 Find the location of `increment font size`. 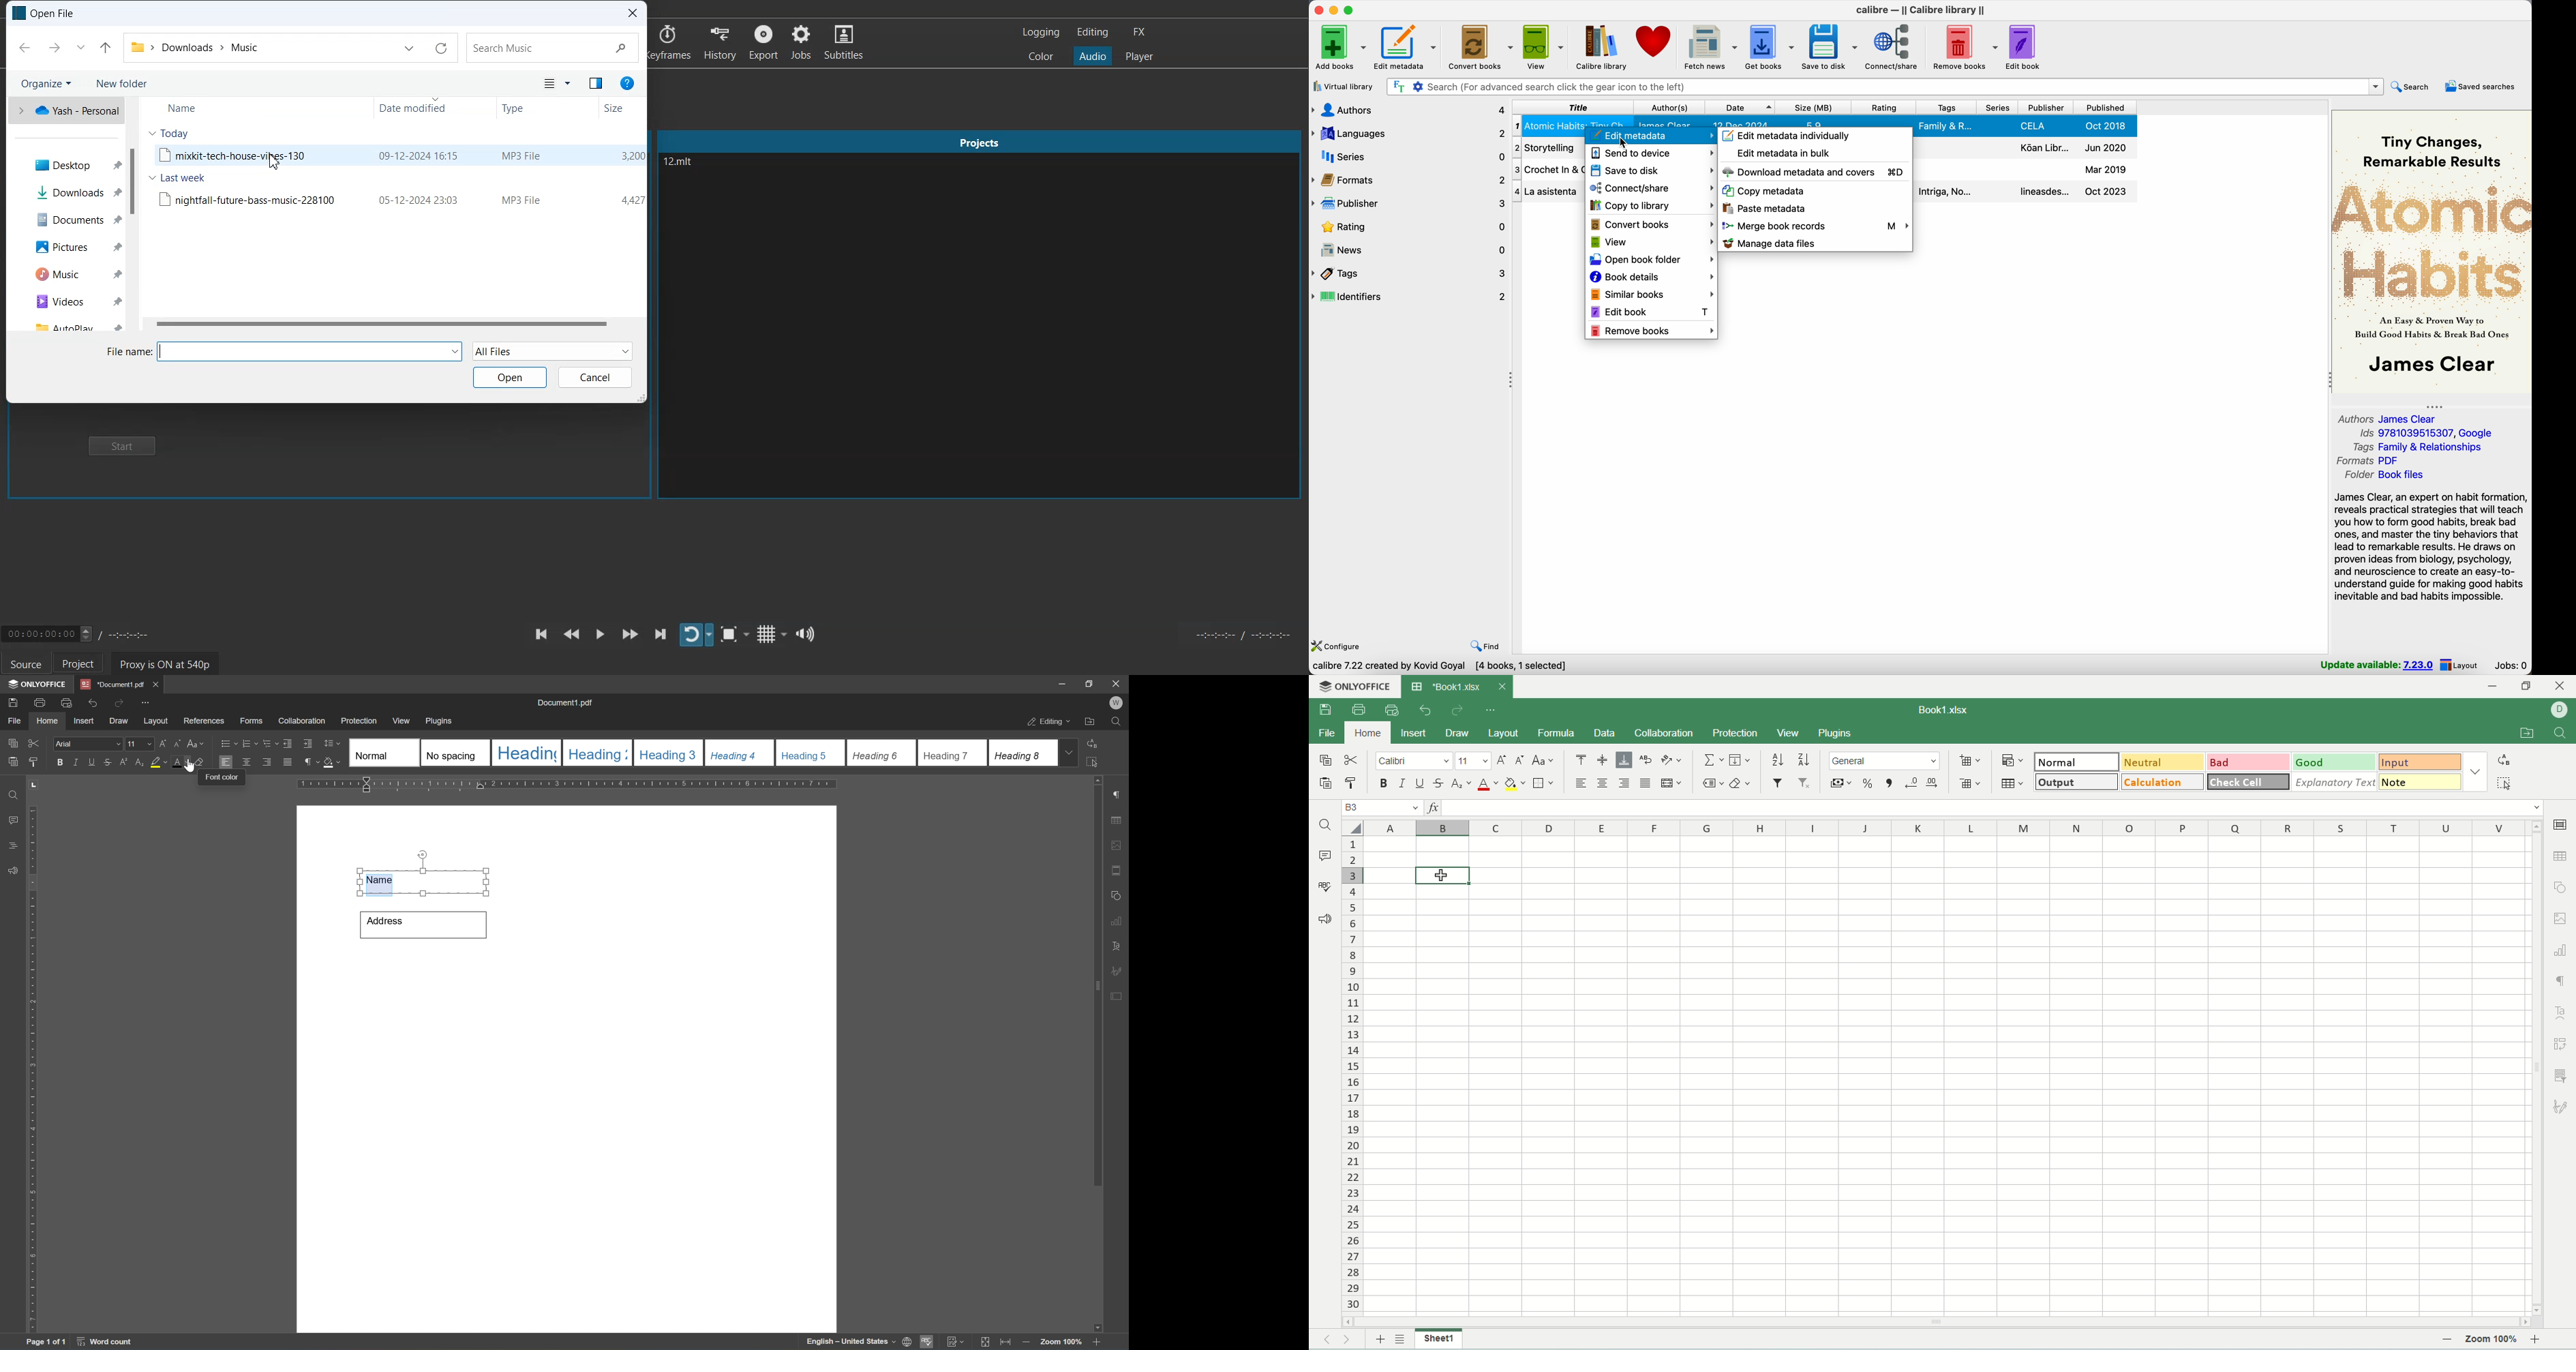

increment font size is located at coordinates (163, 743).